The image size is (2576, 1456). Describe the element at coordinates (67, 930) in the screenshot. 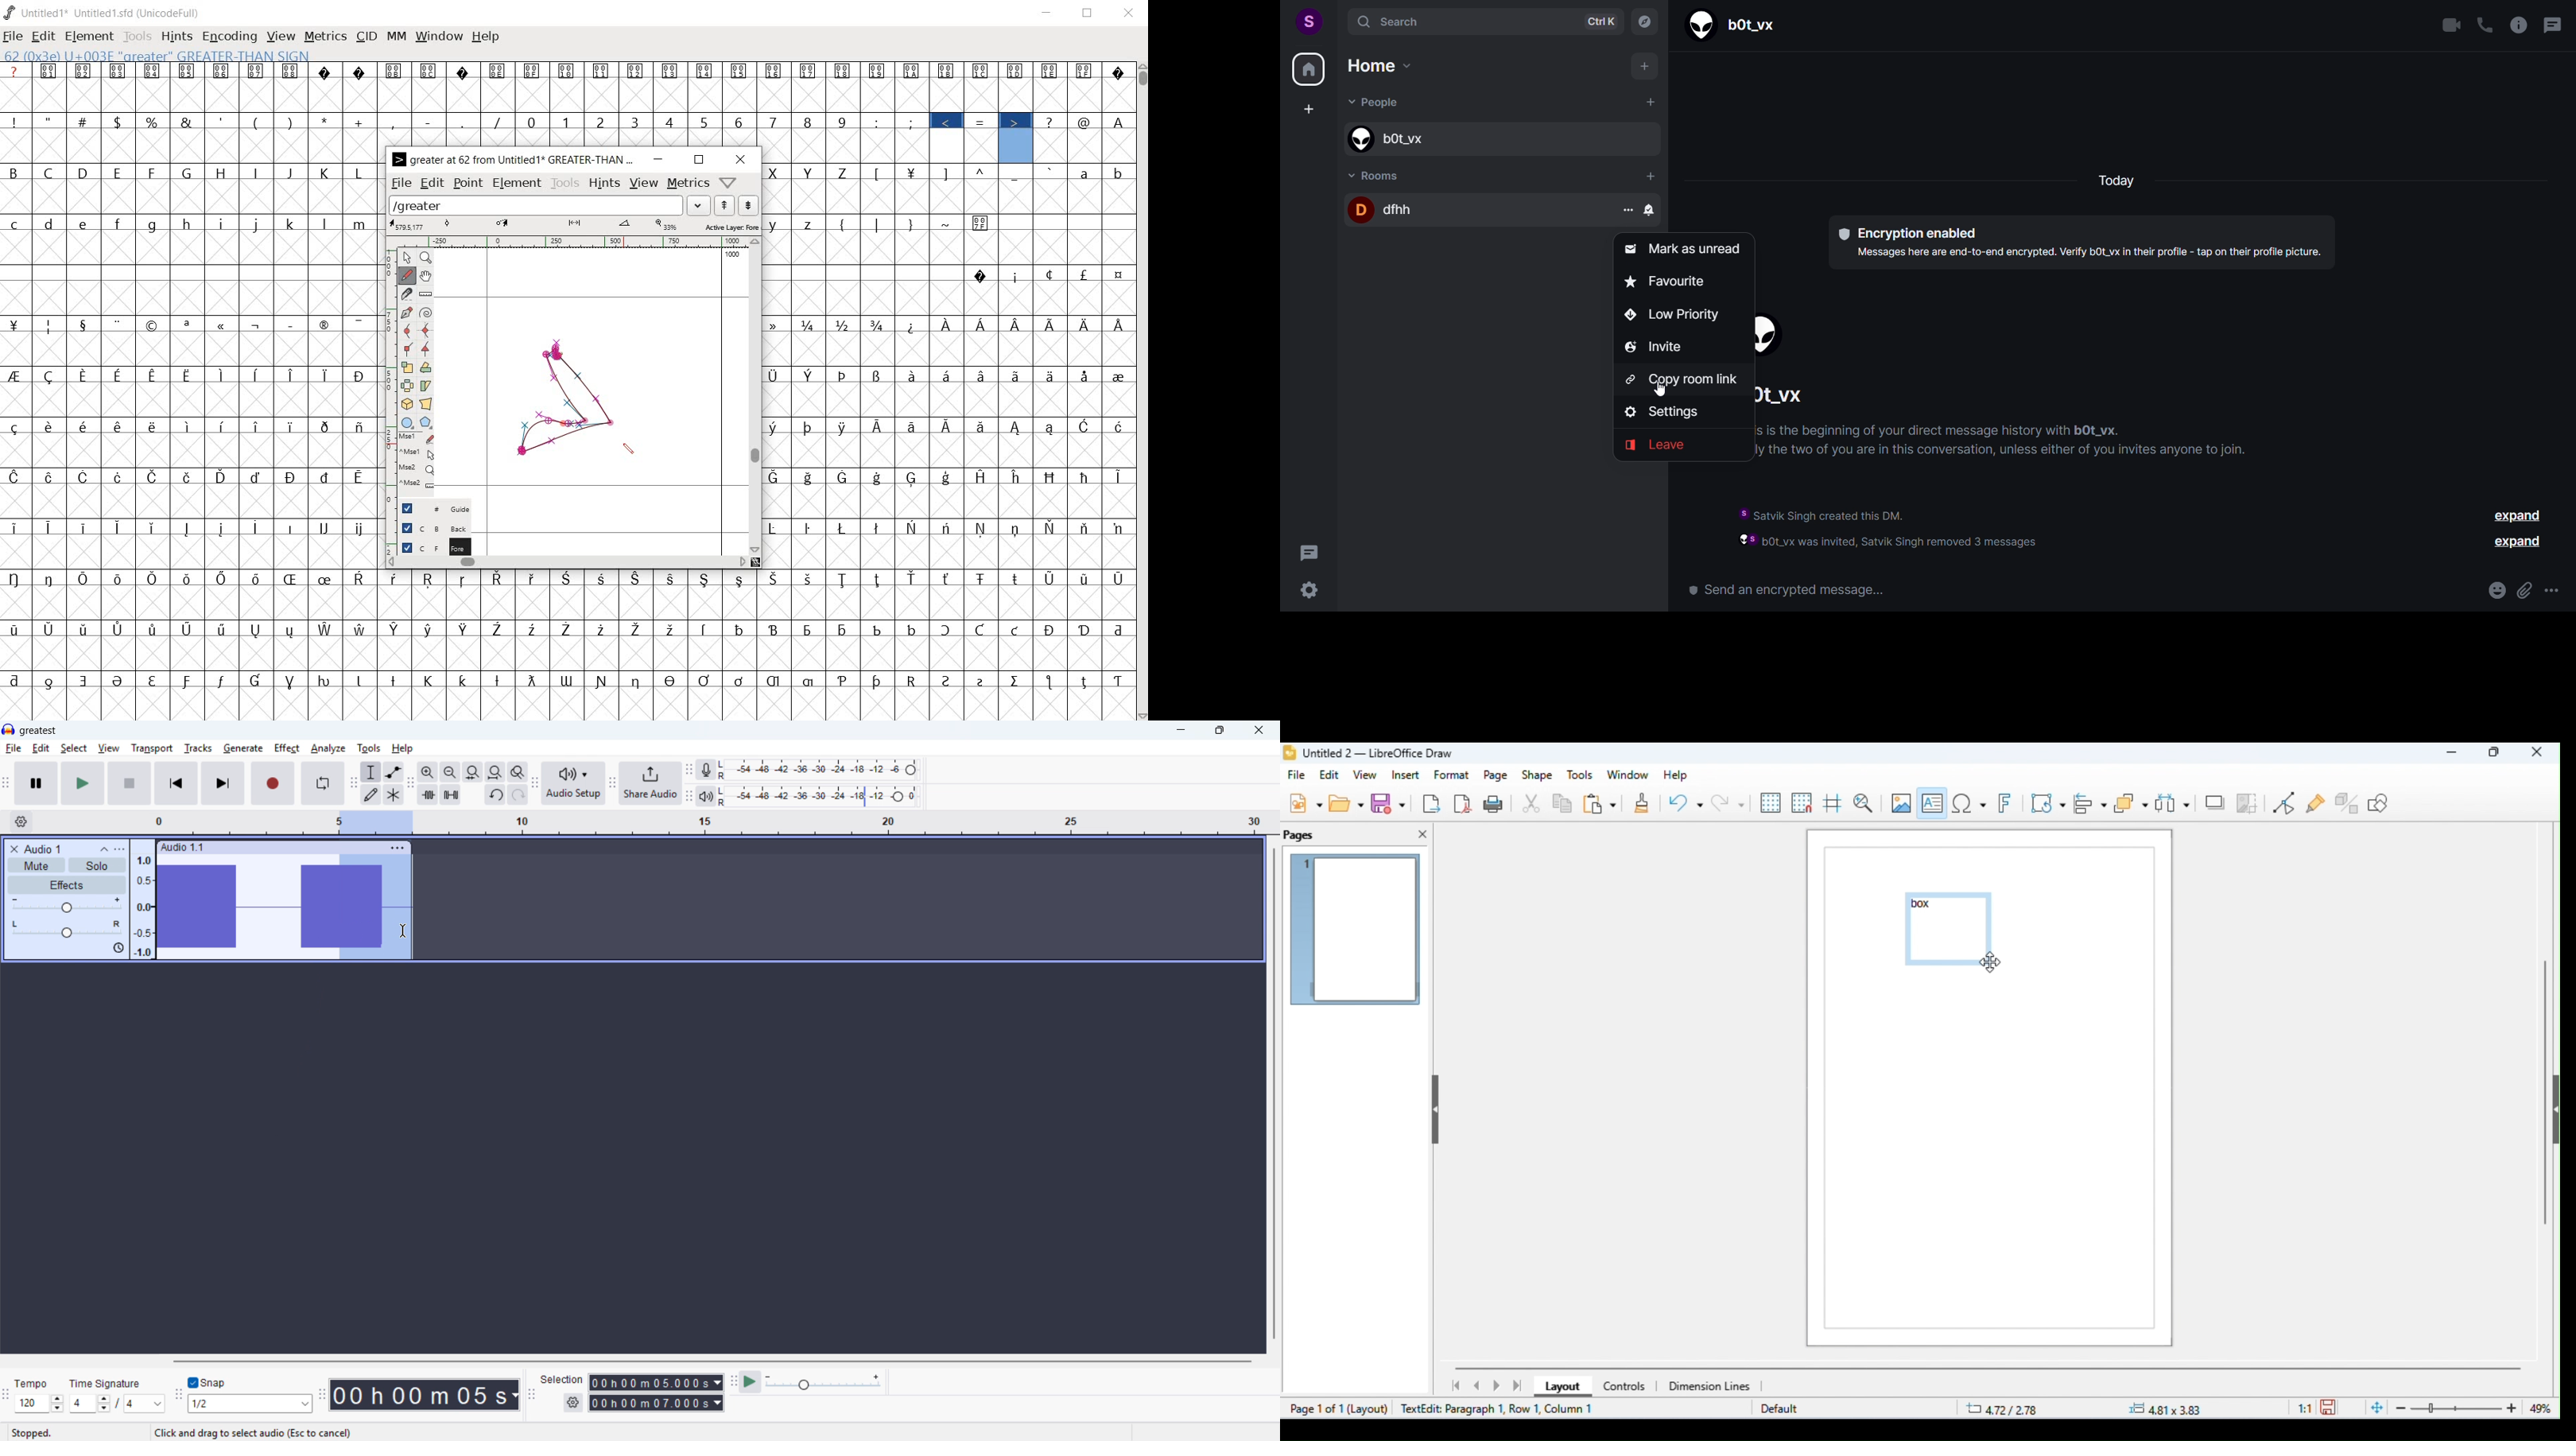

I see `Pan: Centre ` at that location.